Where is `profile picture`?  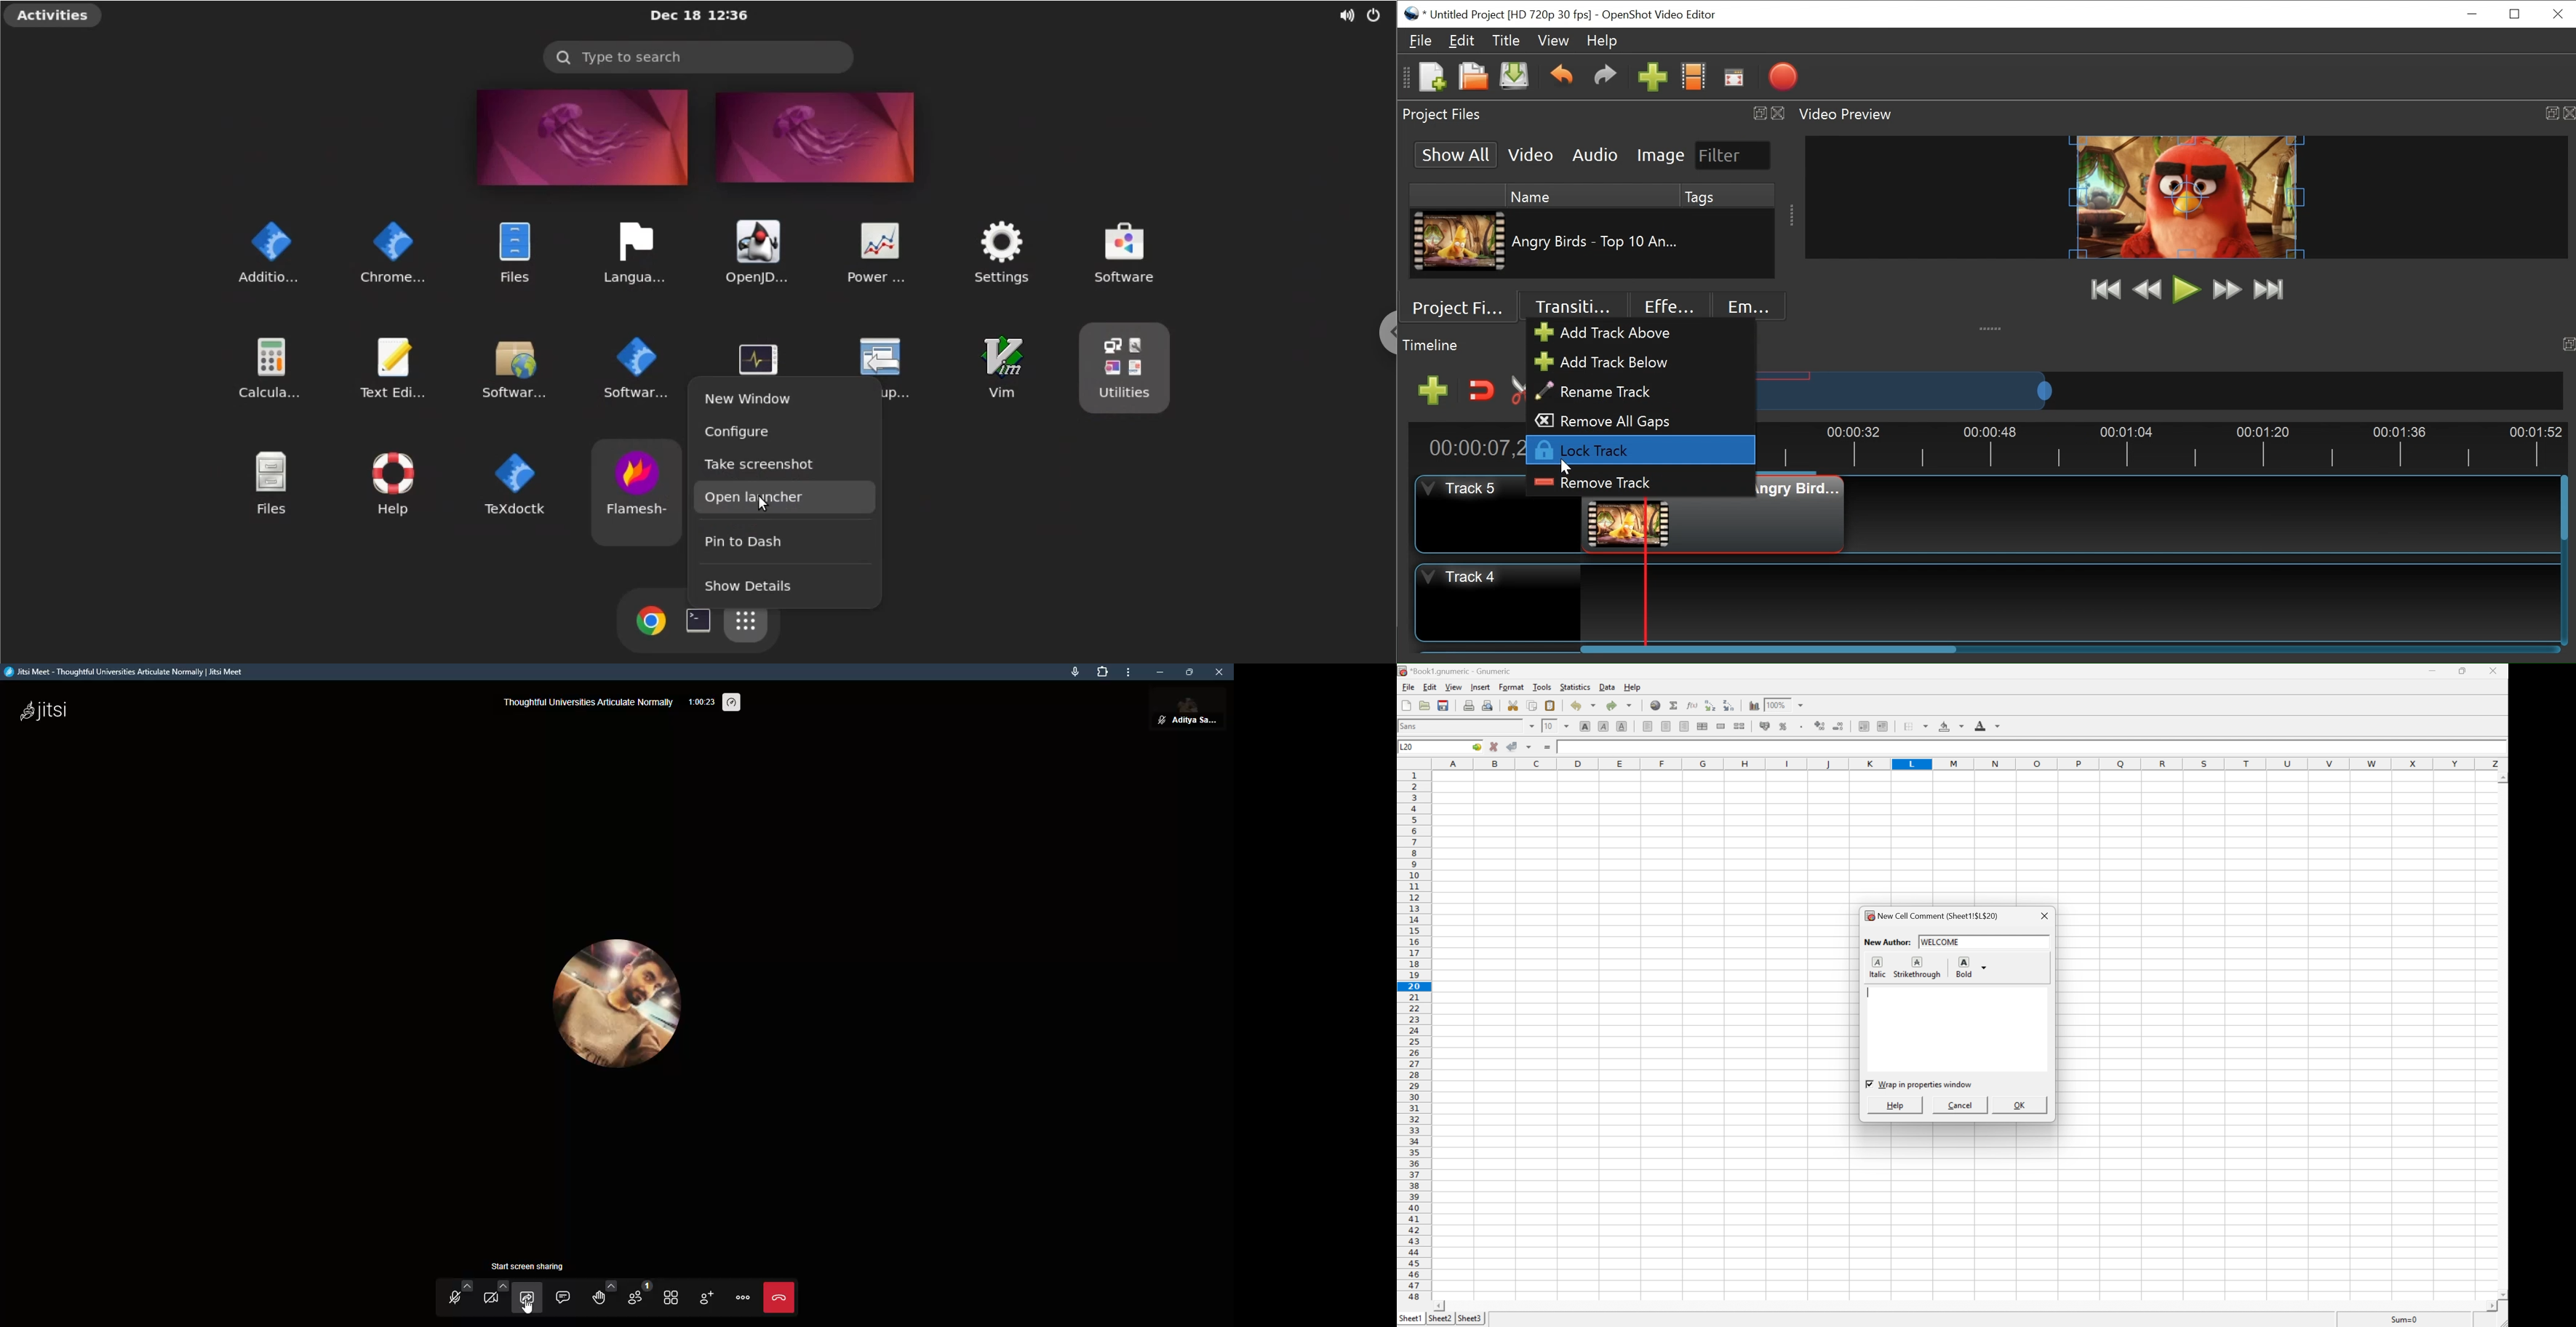
profile picture is located at coordinates (625, 1011).